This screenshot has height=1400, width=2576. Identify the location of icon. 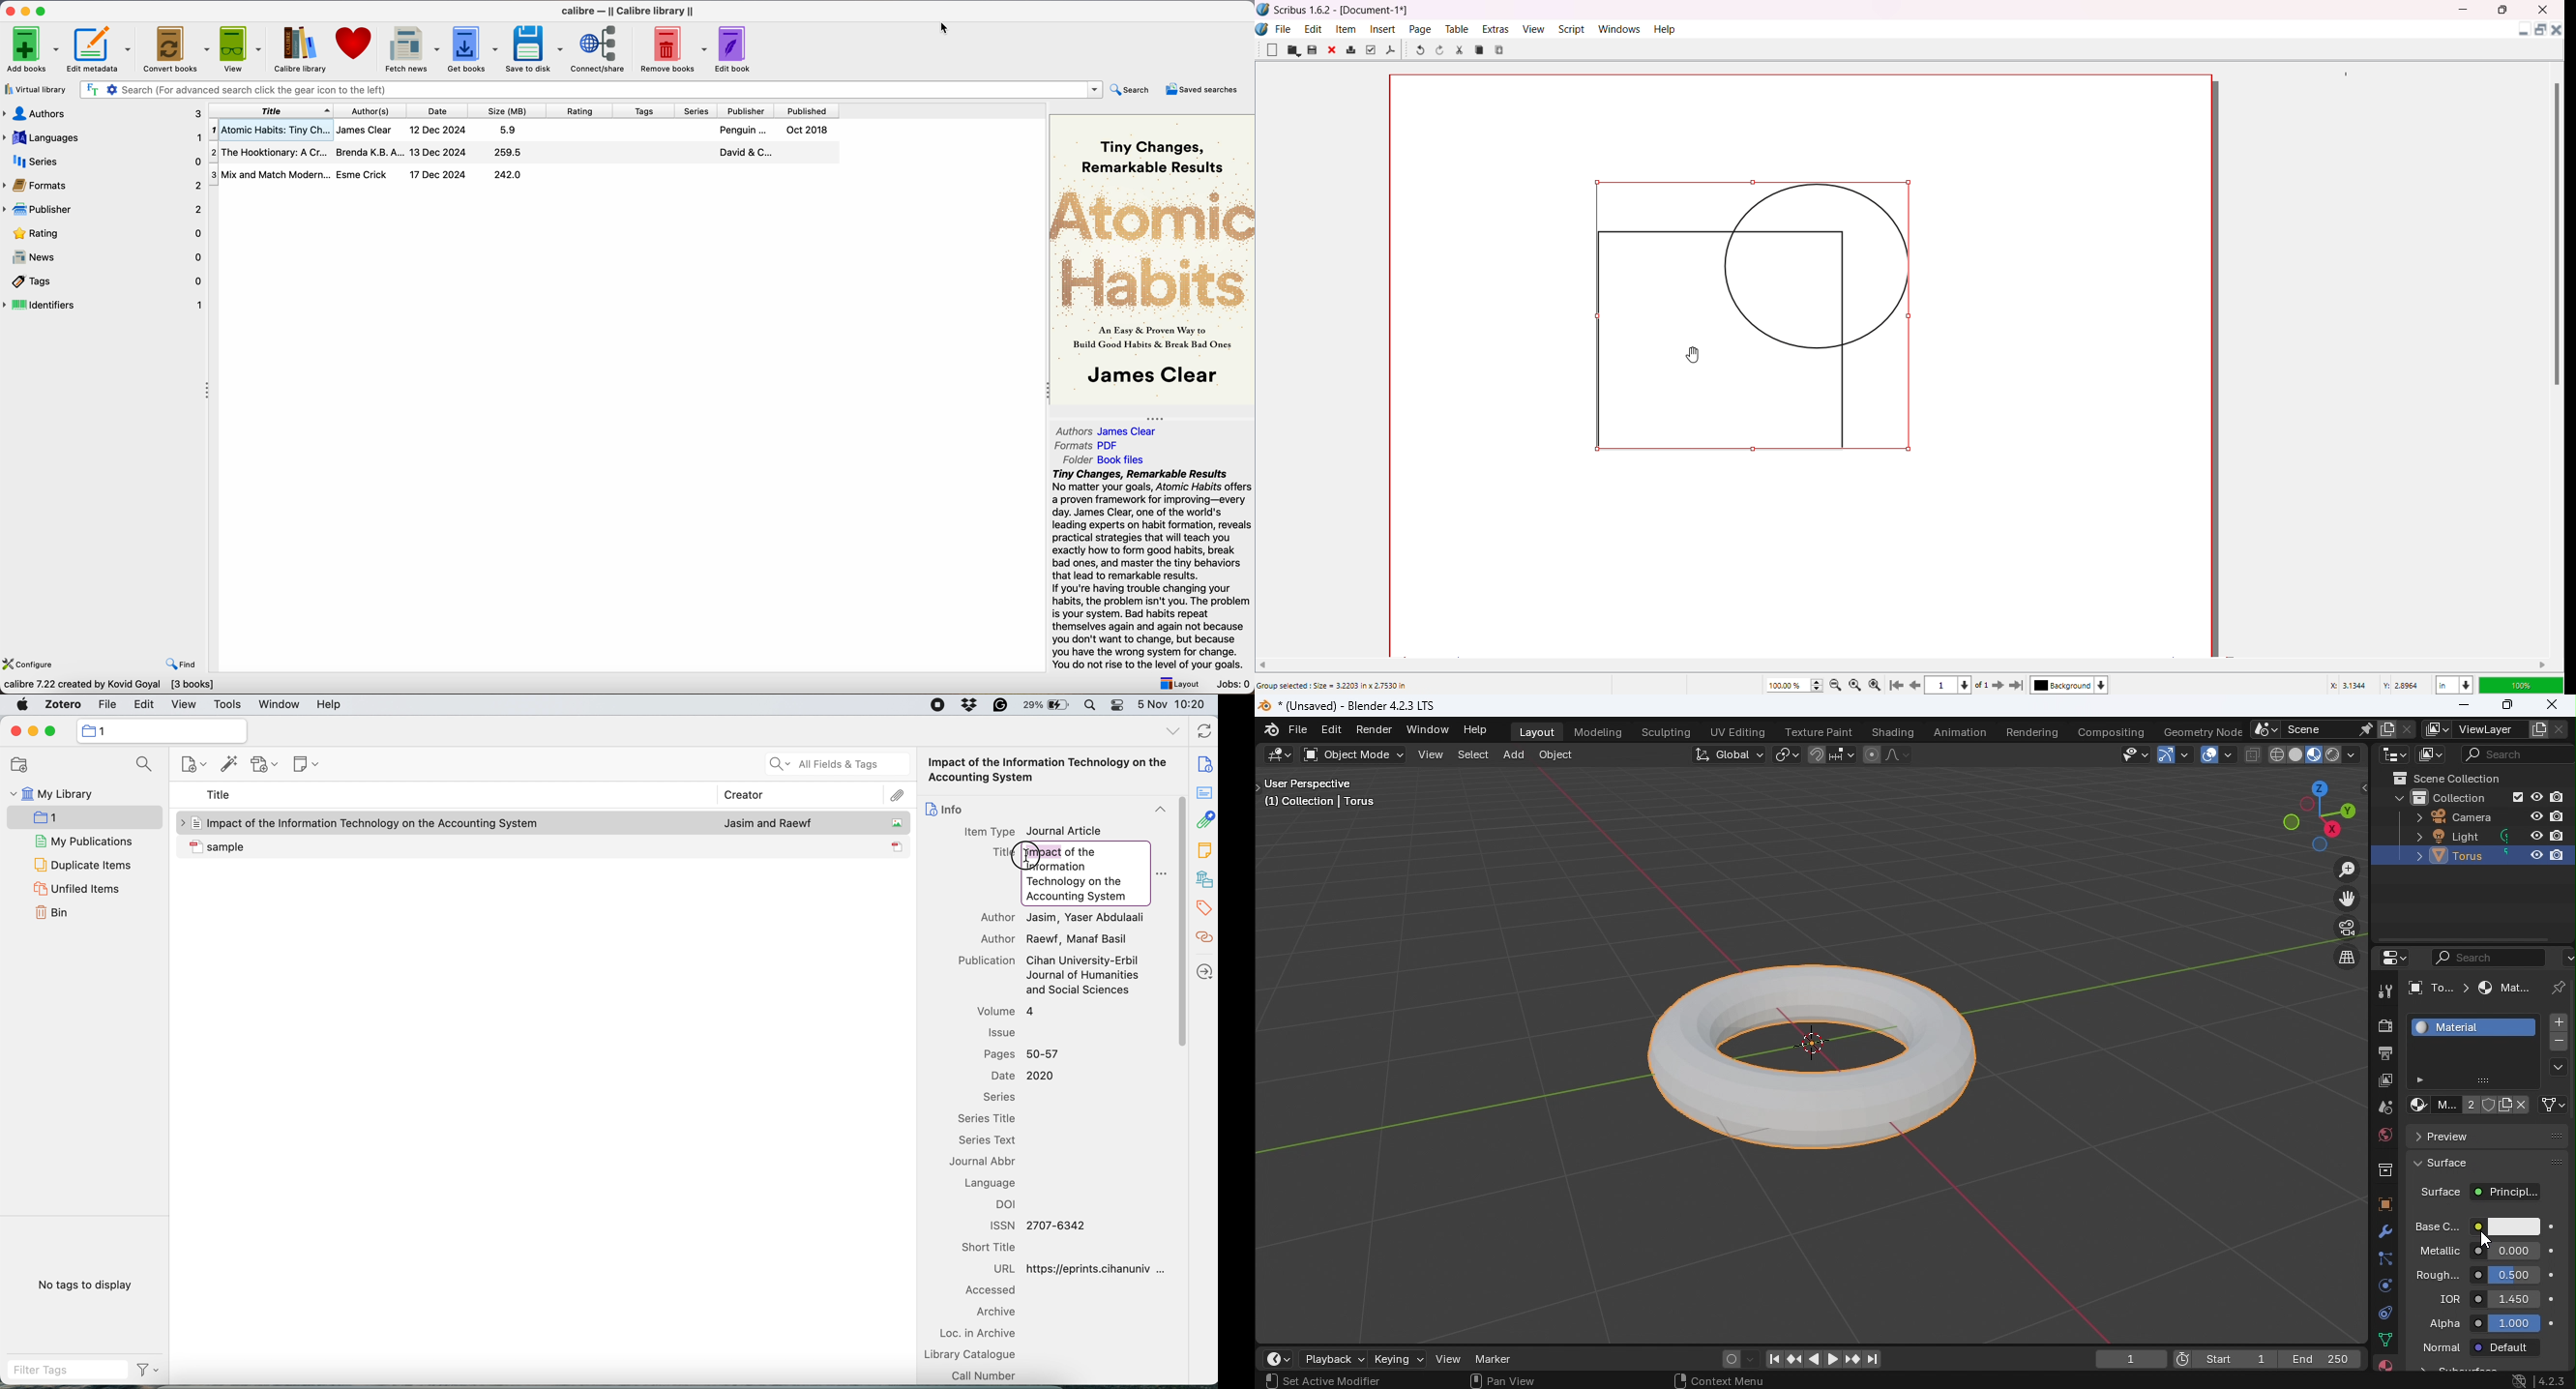
(898, 846).